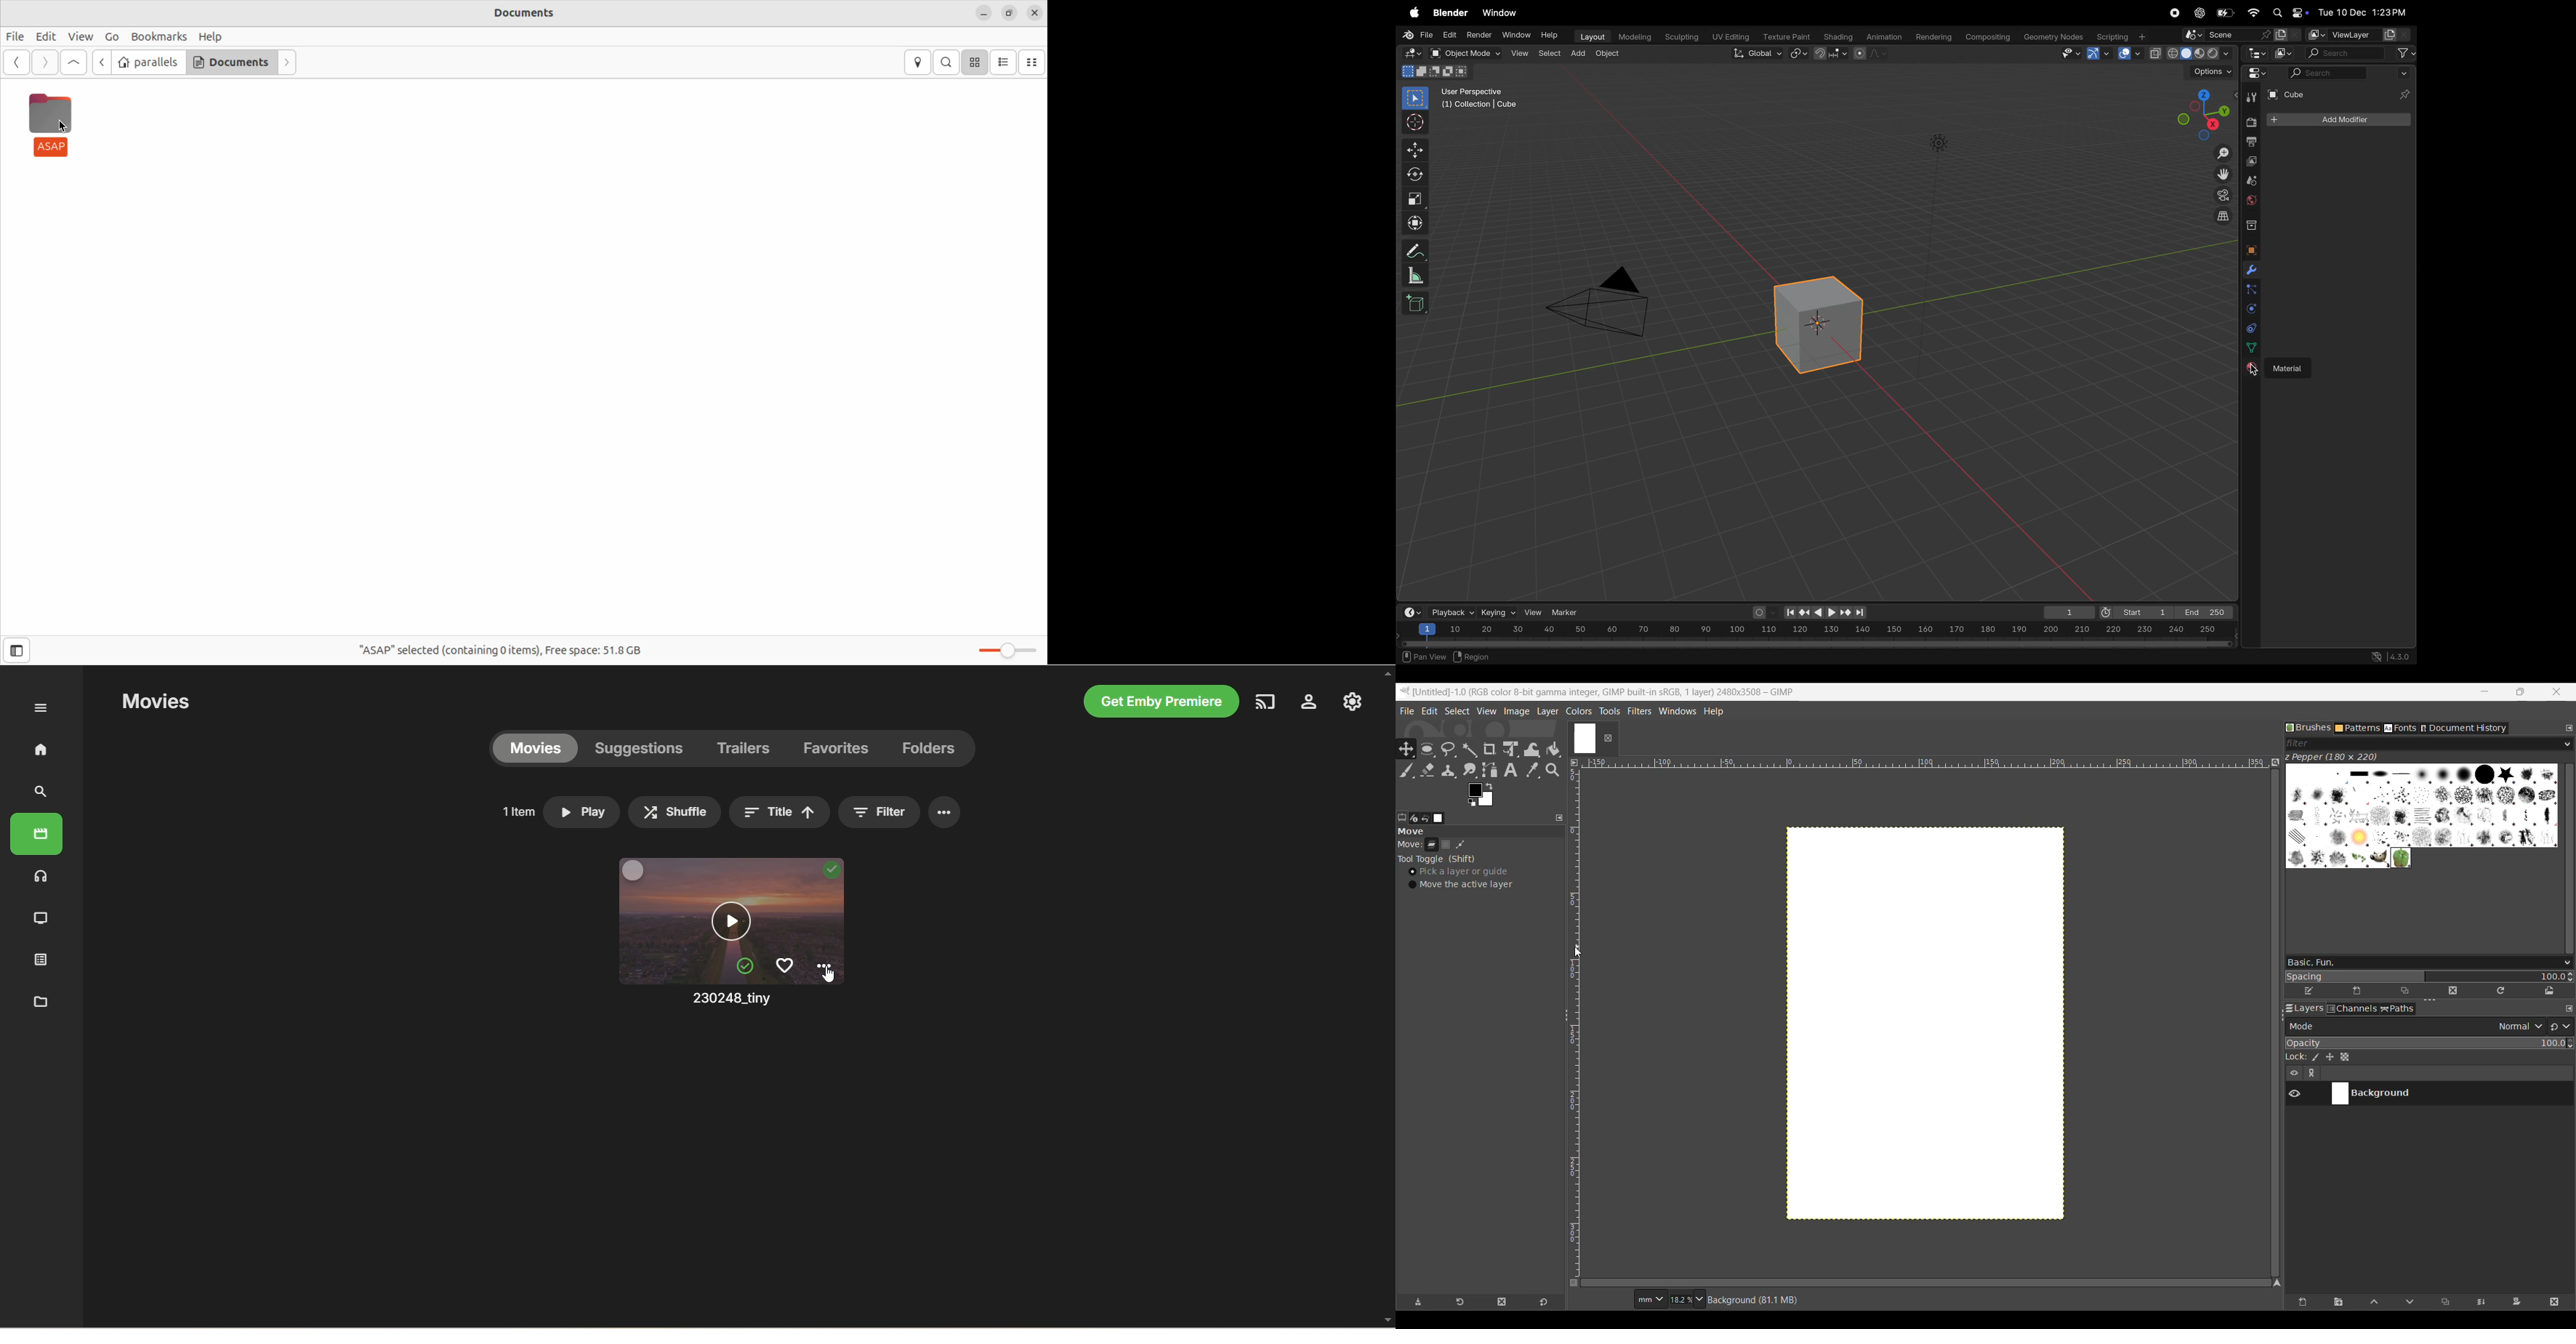  Describe the element at coordinates (1418, 1302) in the screenshot. I see `Save tool preset` at that location.